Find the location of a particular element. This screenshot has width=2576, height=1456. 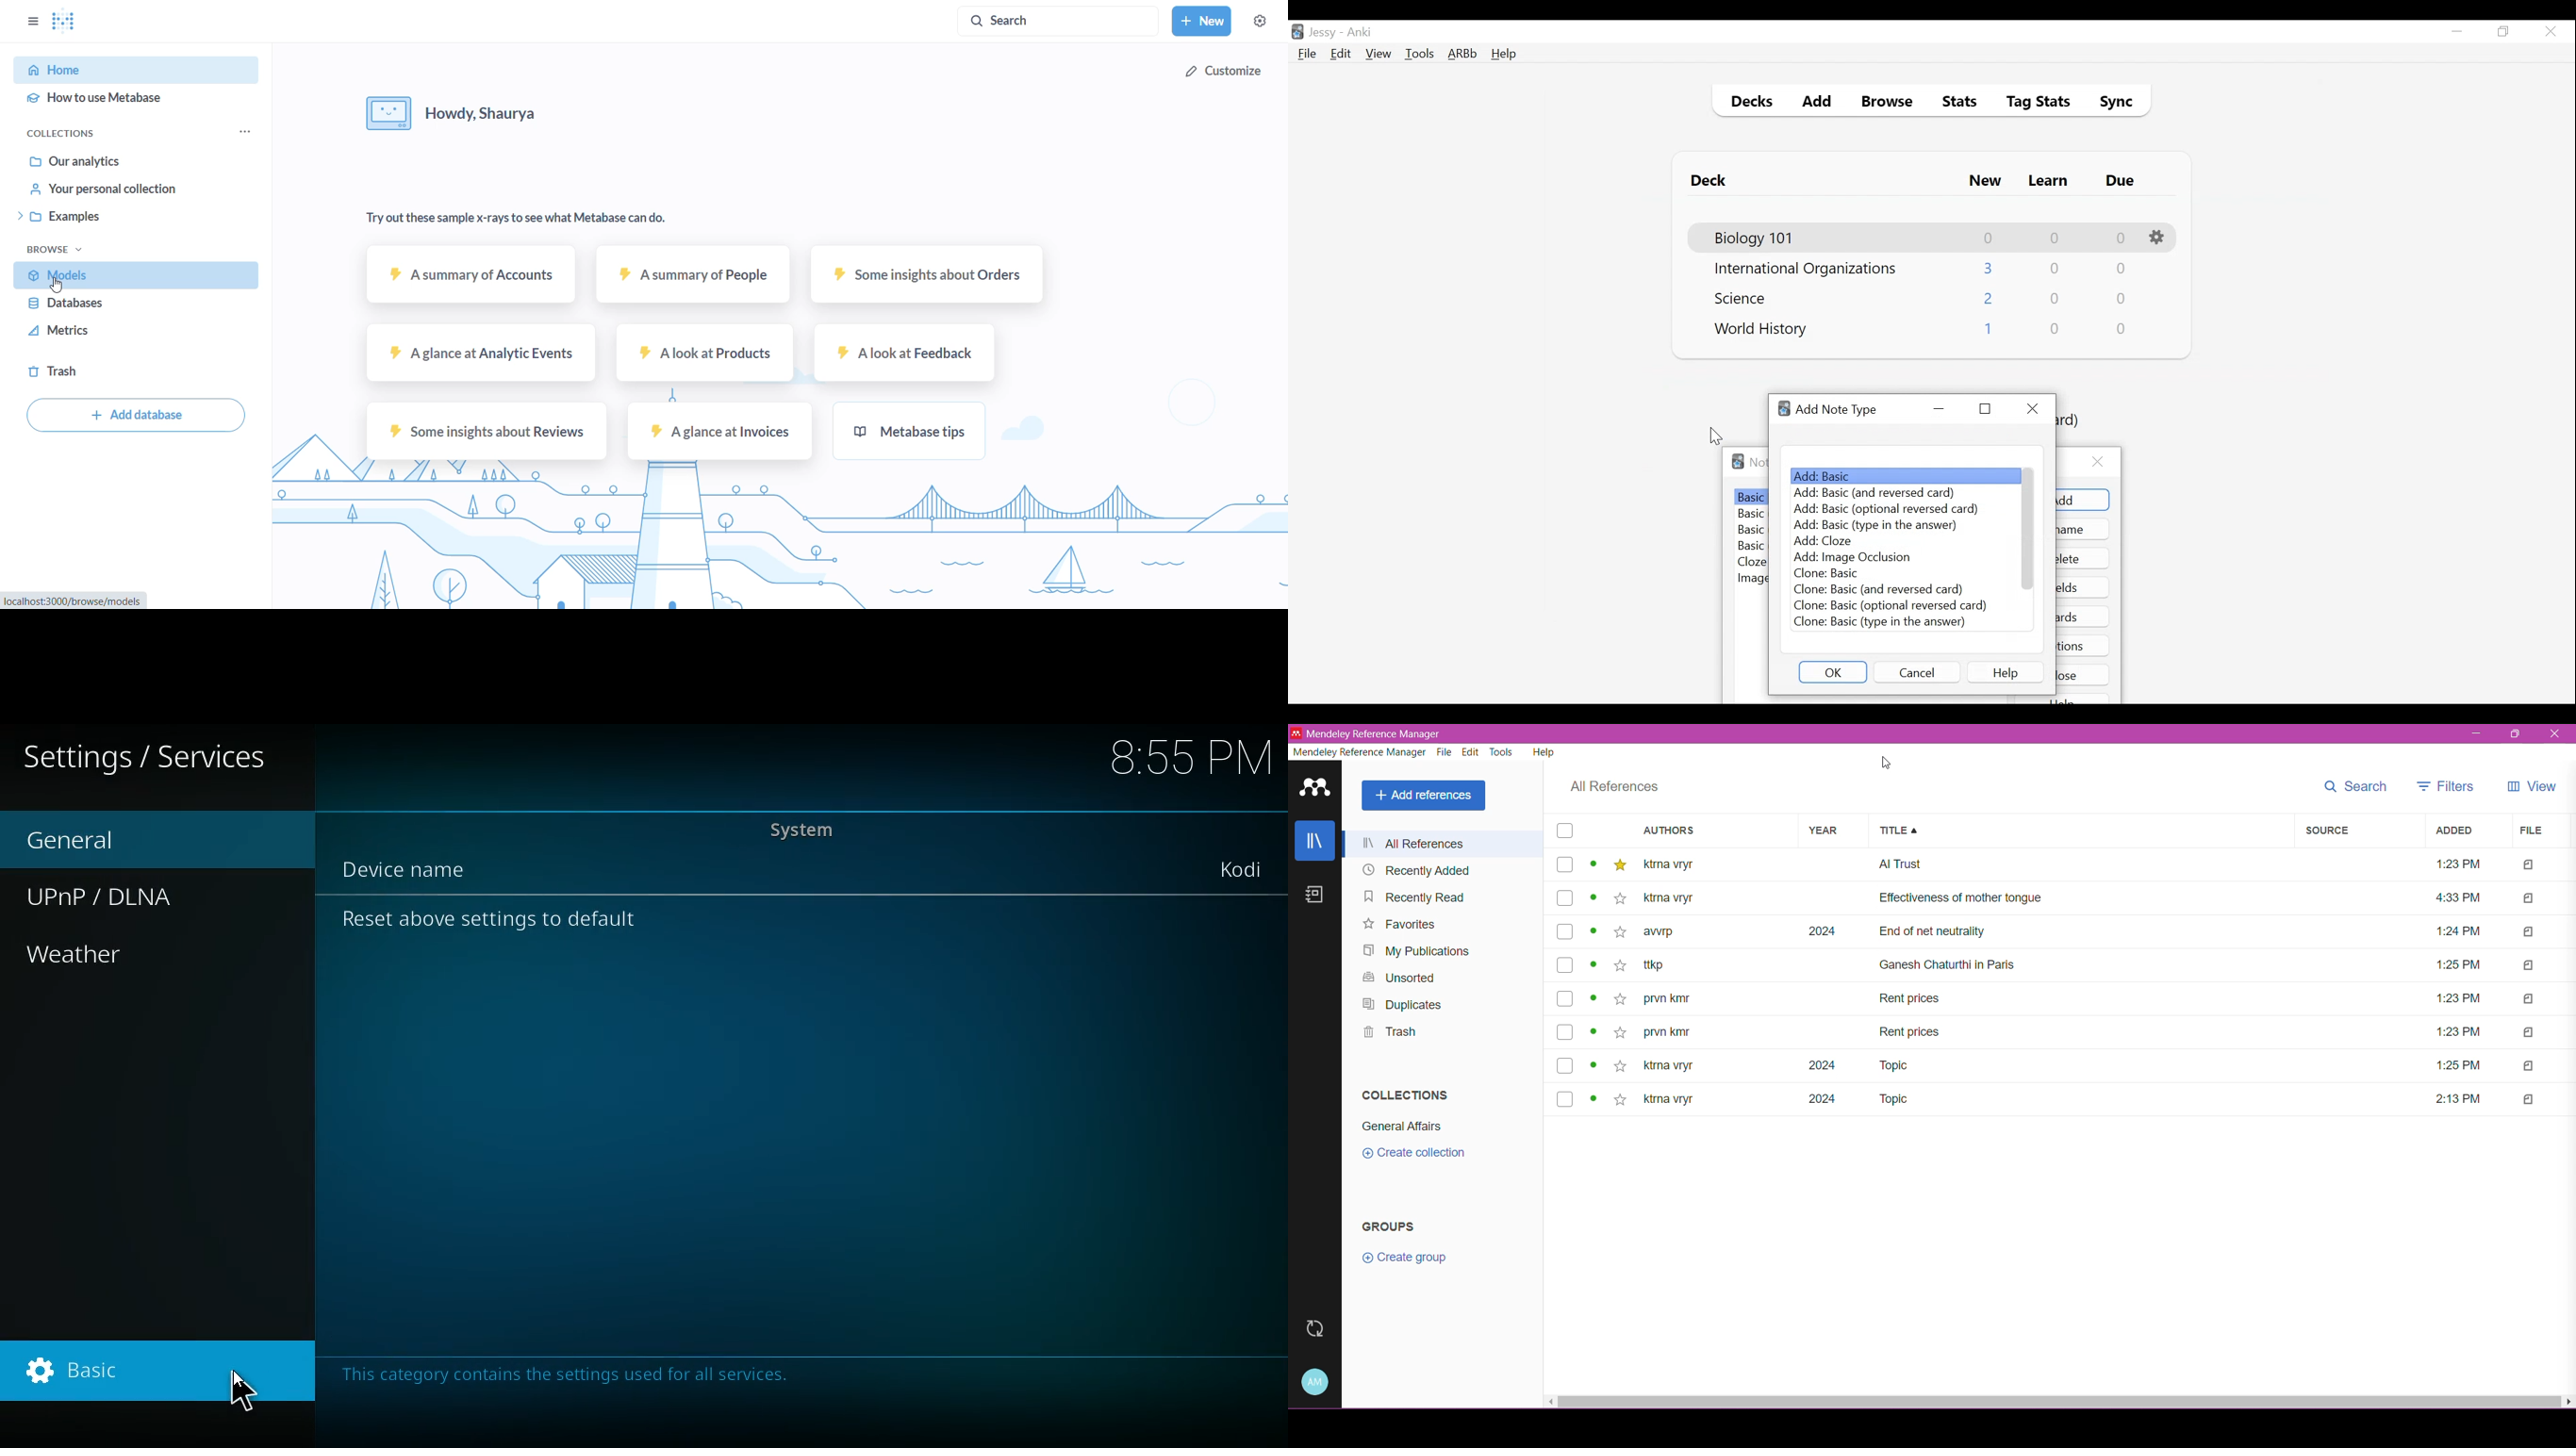

Basic (and reversed card)  (number of notes) is located at coordinates (1752, 515).